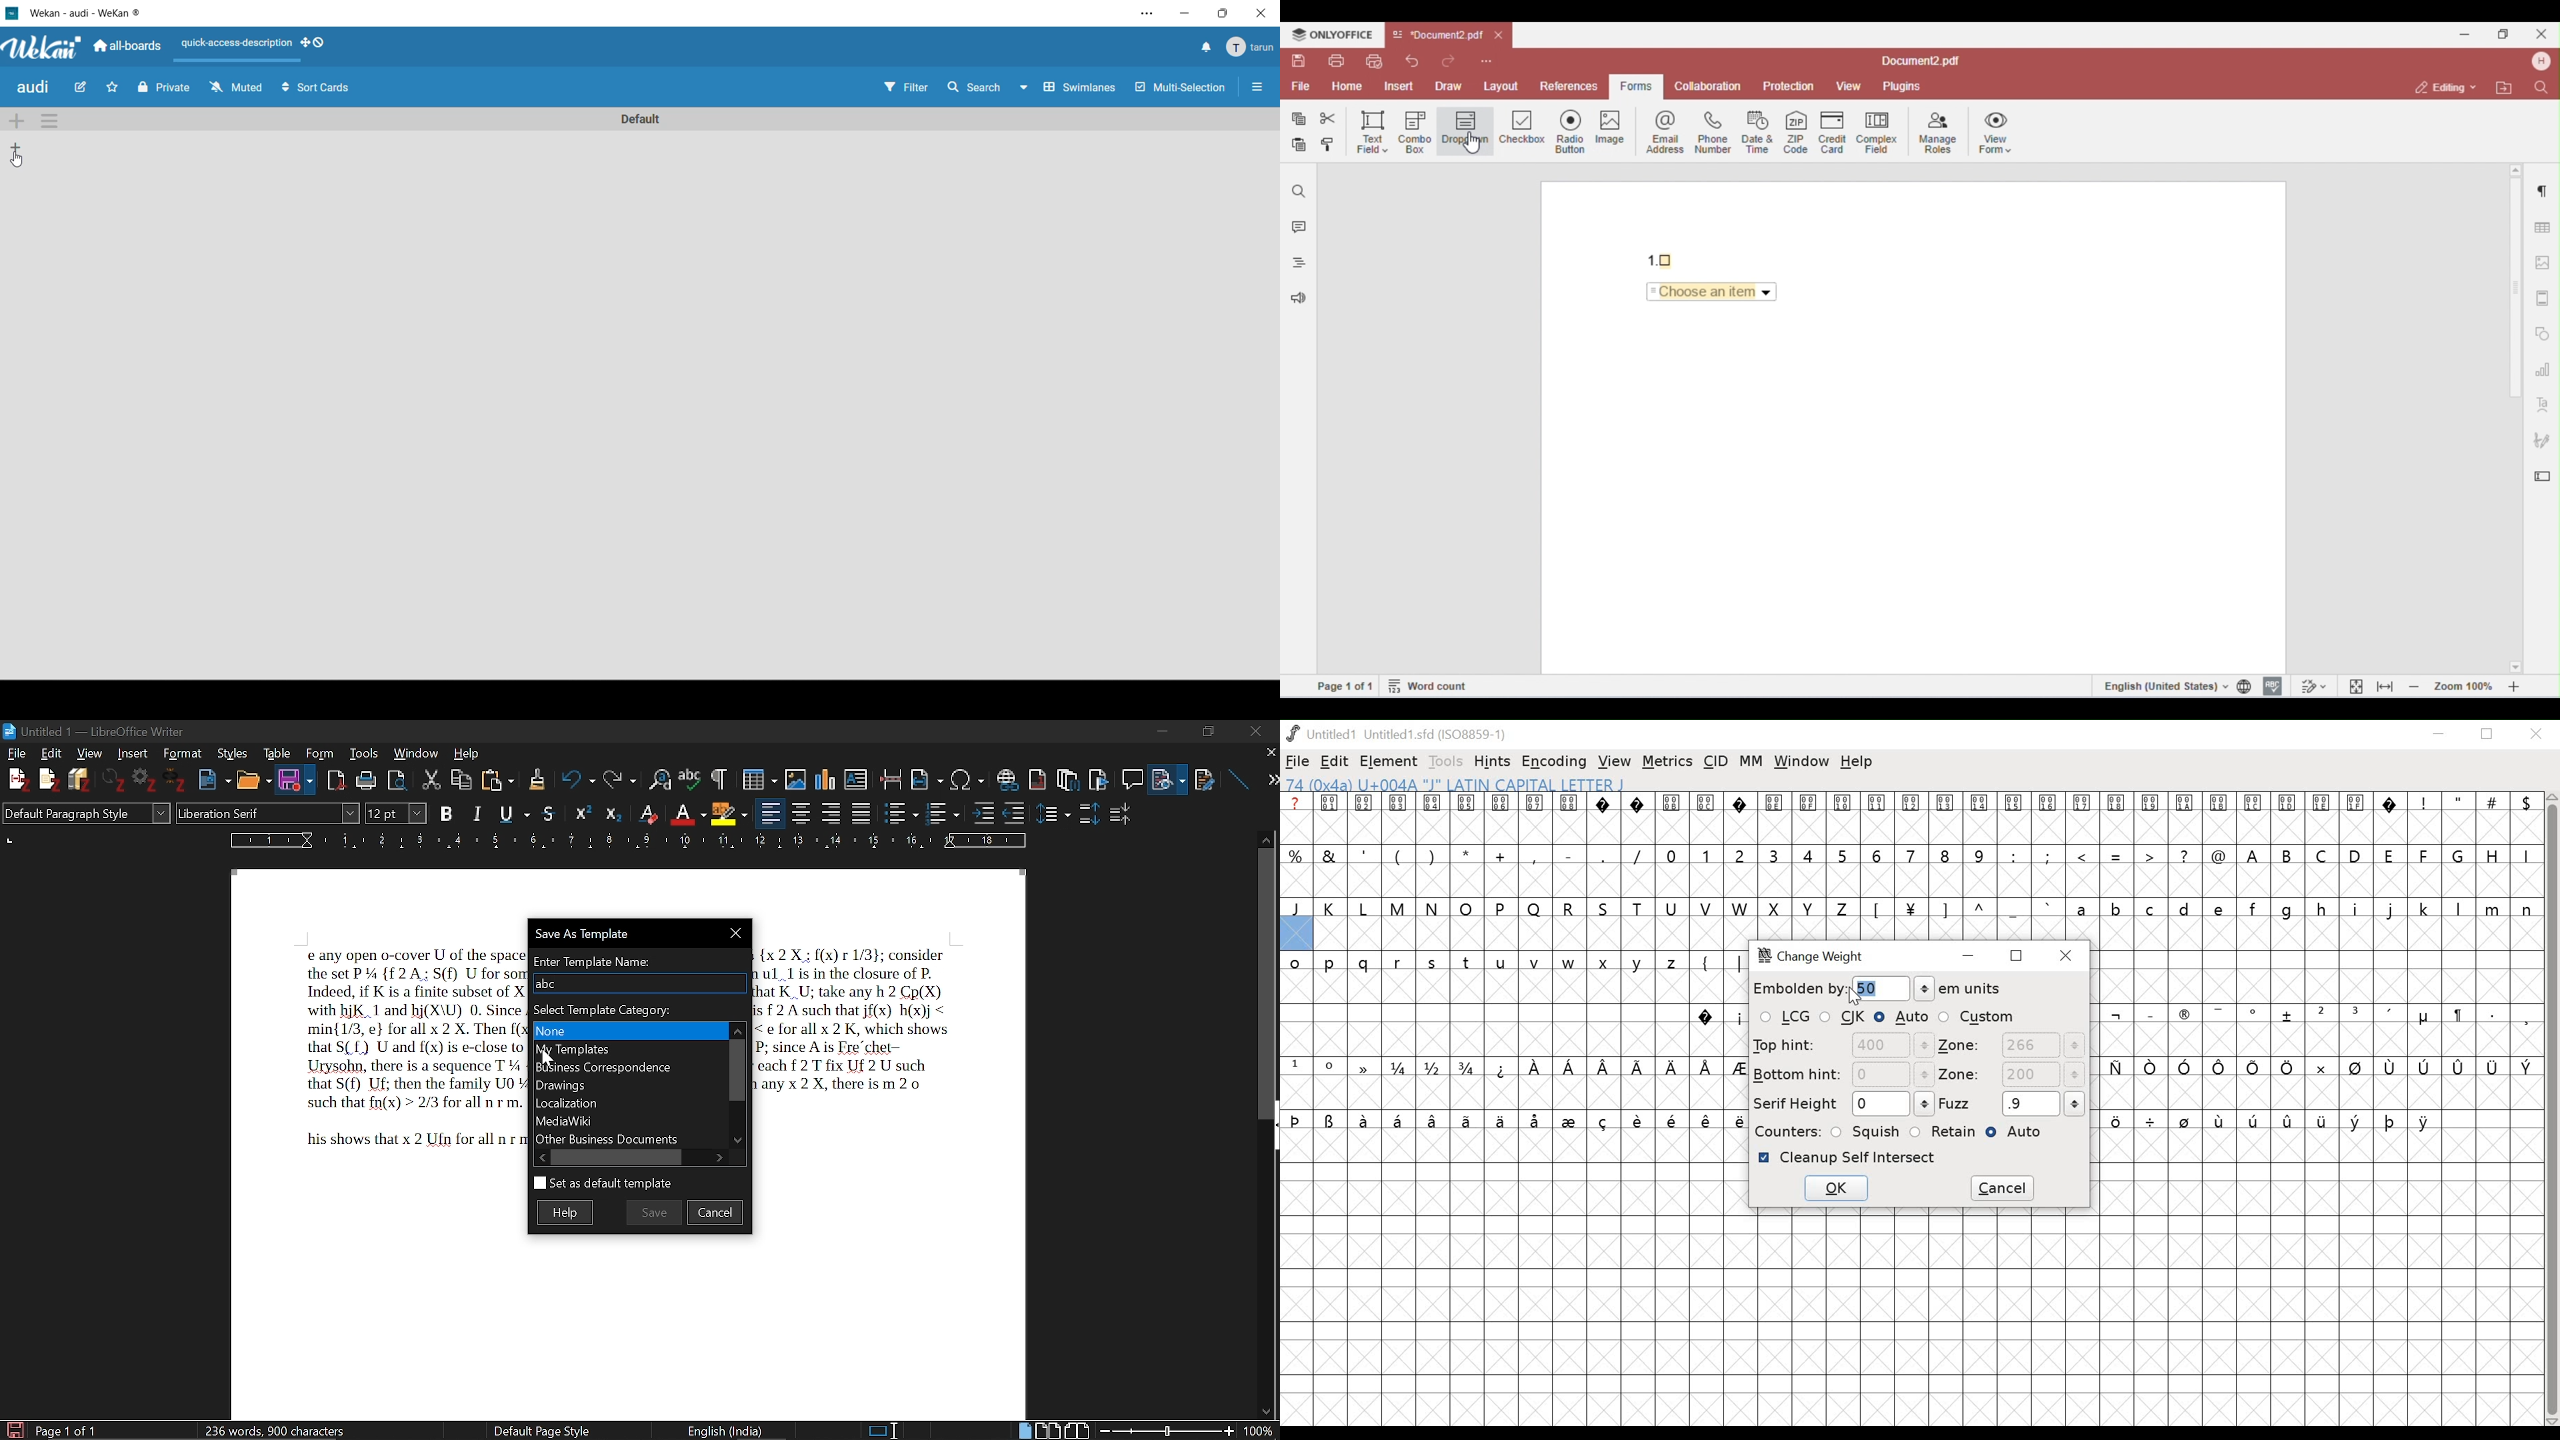 The image size is (2576, 1456). What do you see at coordinates (536, 779) in the screenshot?
I see `` at bounding box center [536, 779].